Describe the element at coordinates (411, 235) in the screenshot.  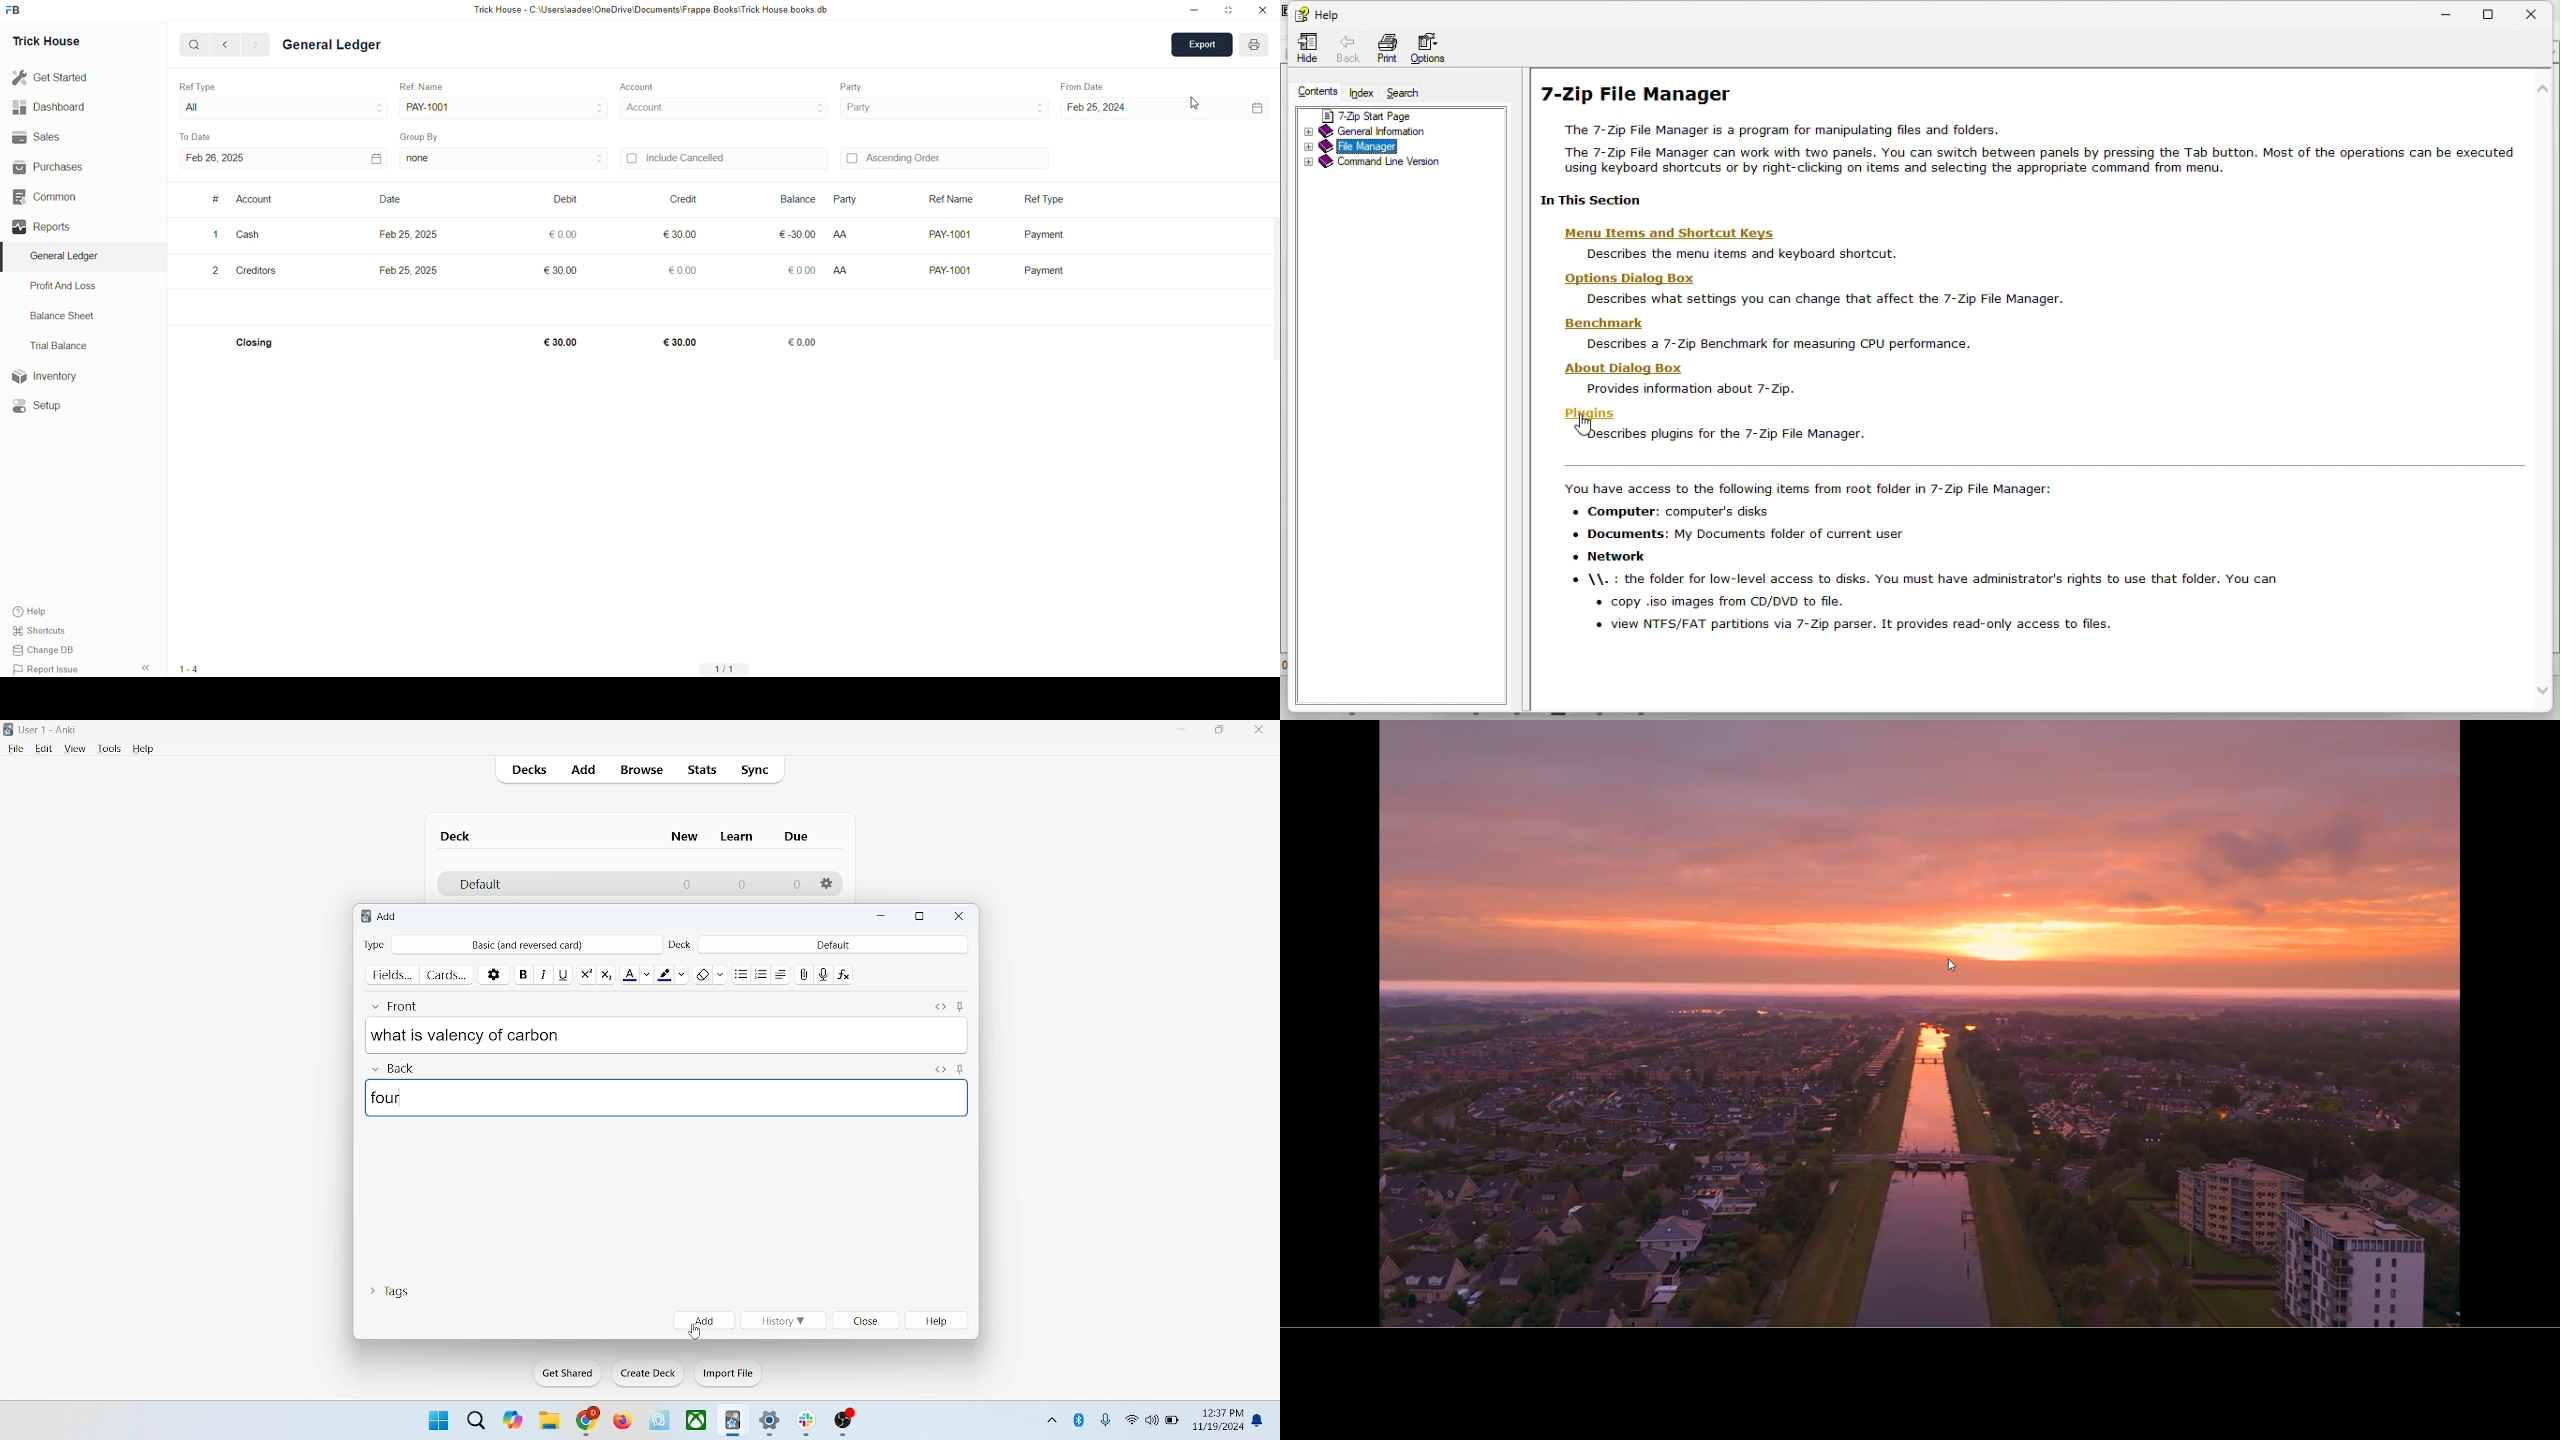
I see `Feb 25,2025` at that location.